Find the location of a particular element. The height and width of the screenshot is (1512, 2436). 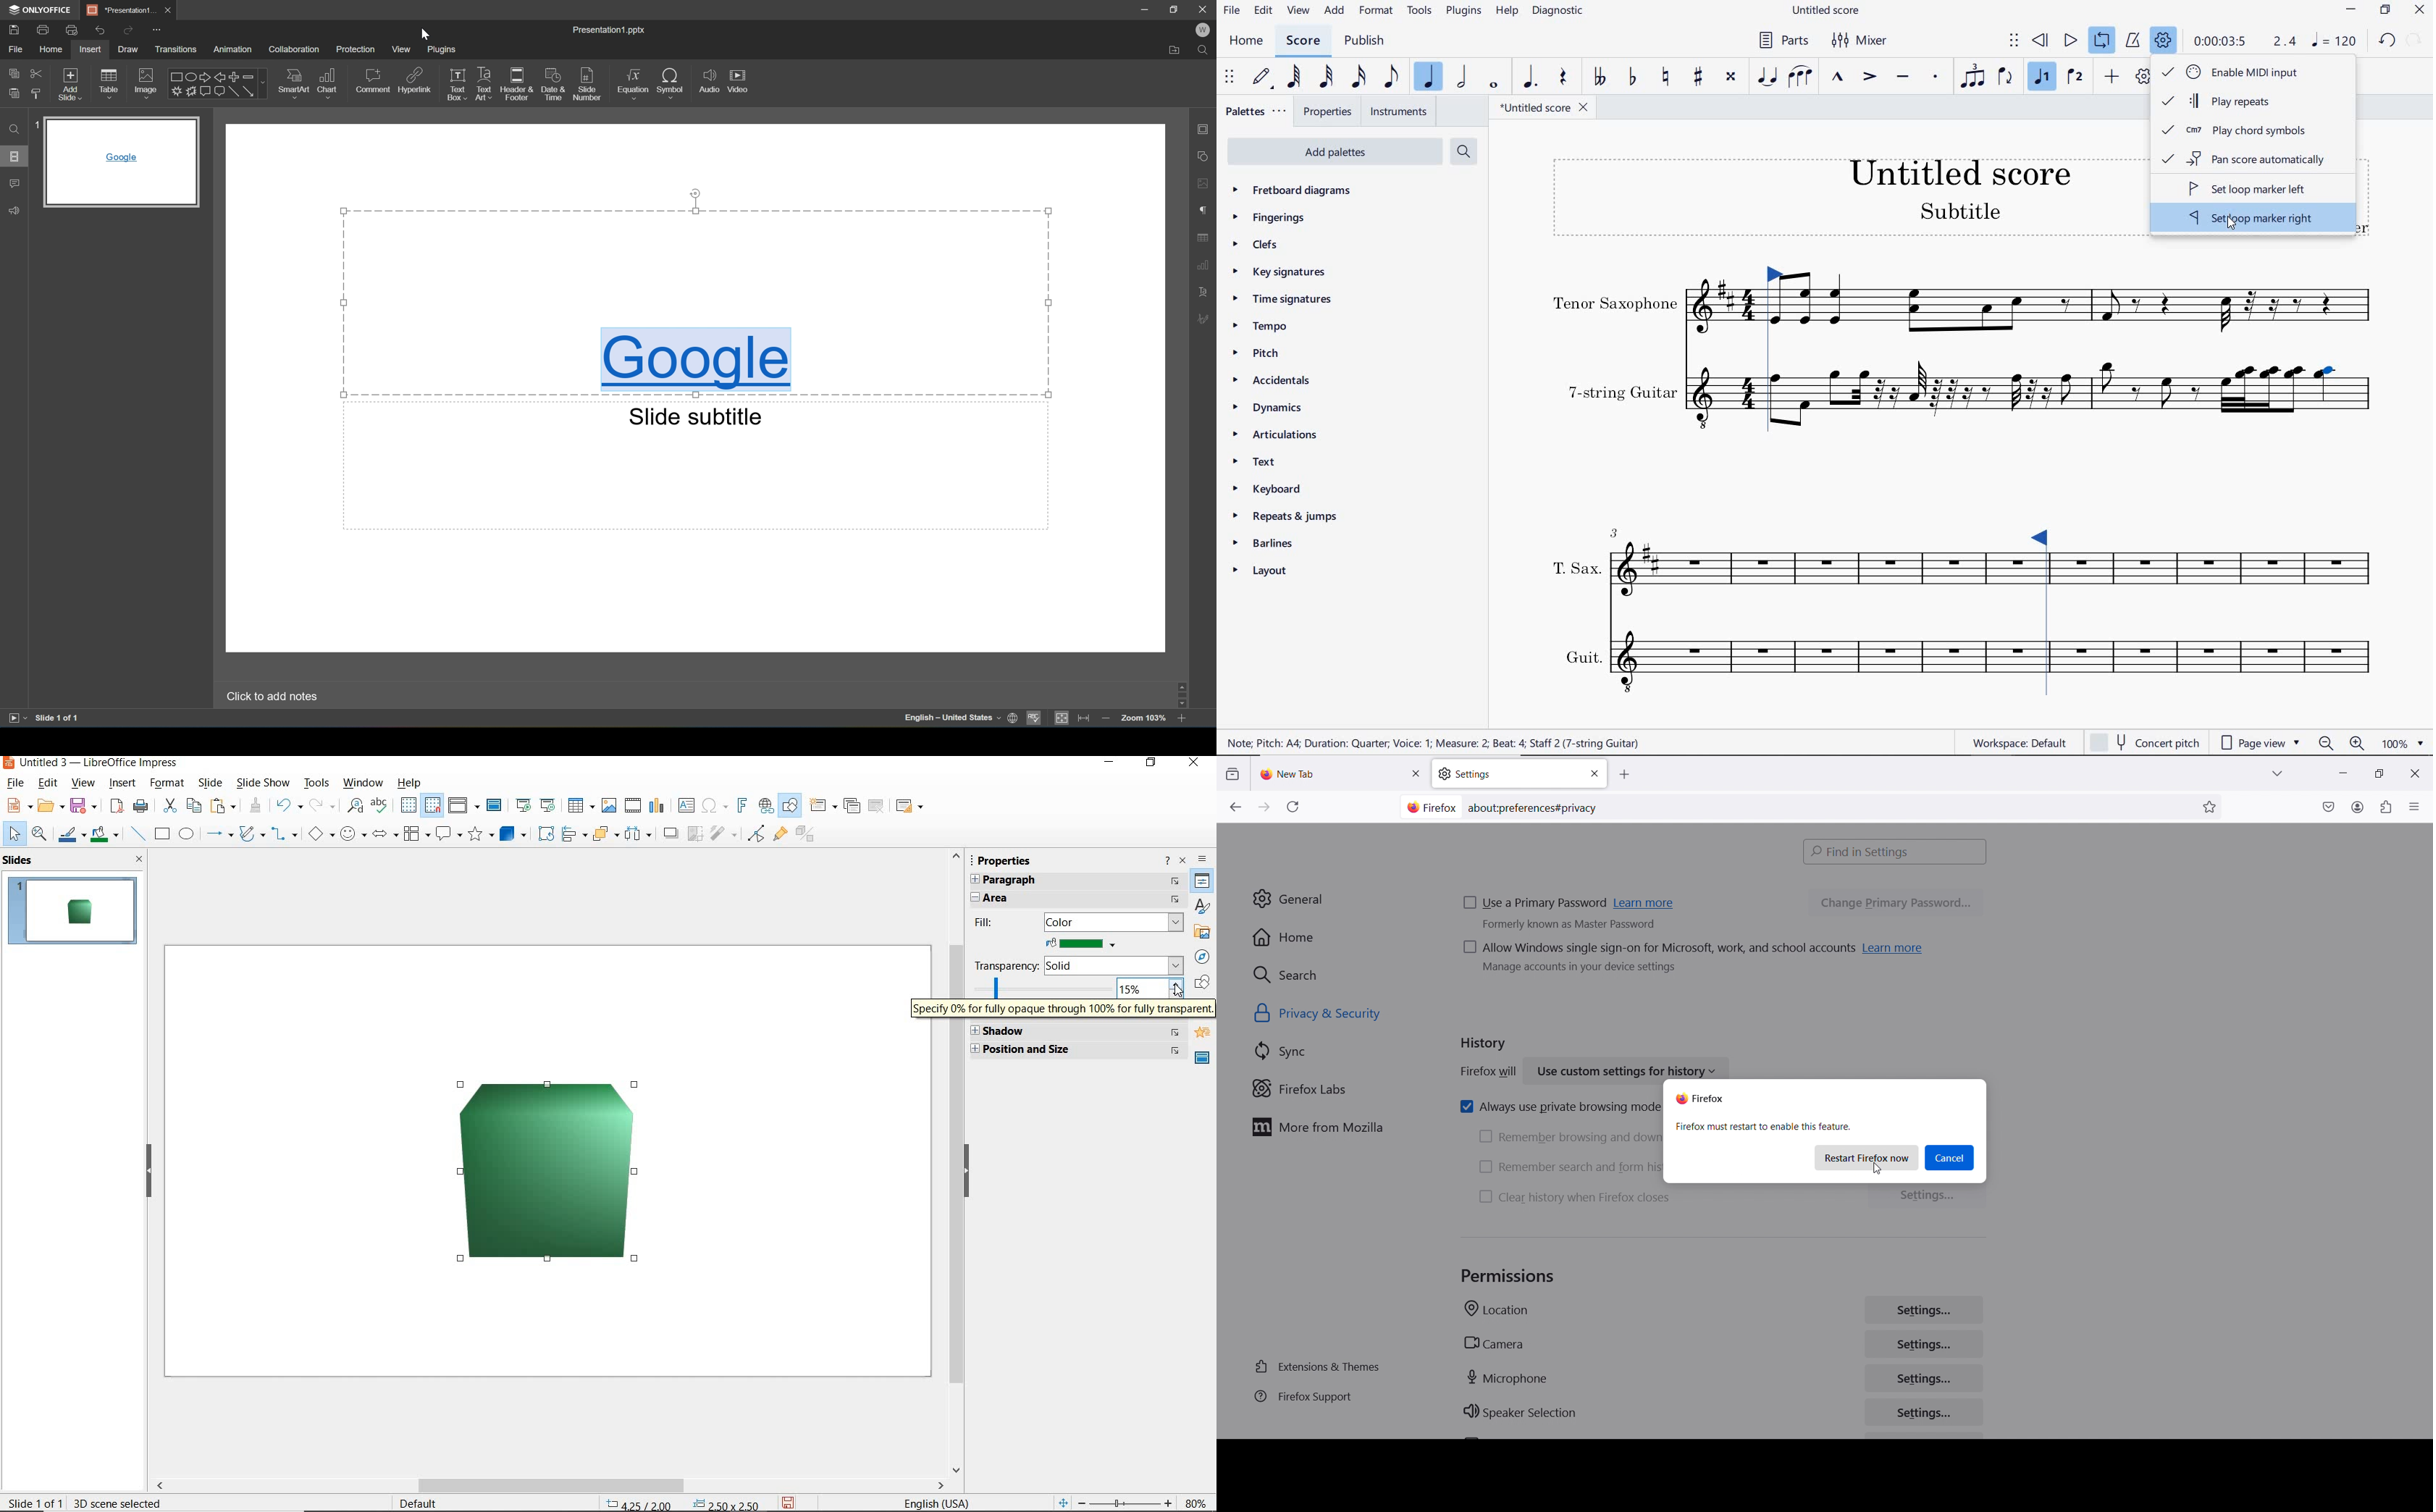

insert line is located at coordinates (137, 833).